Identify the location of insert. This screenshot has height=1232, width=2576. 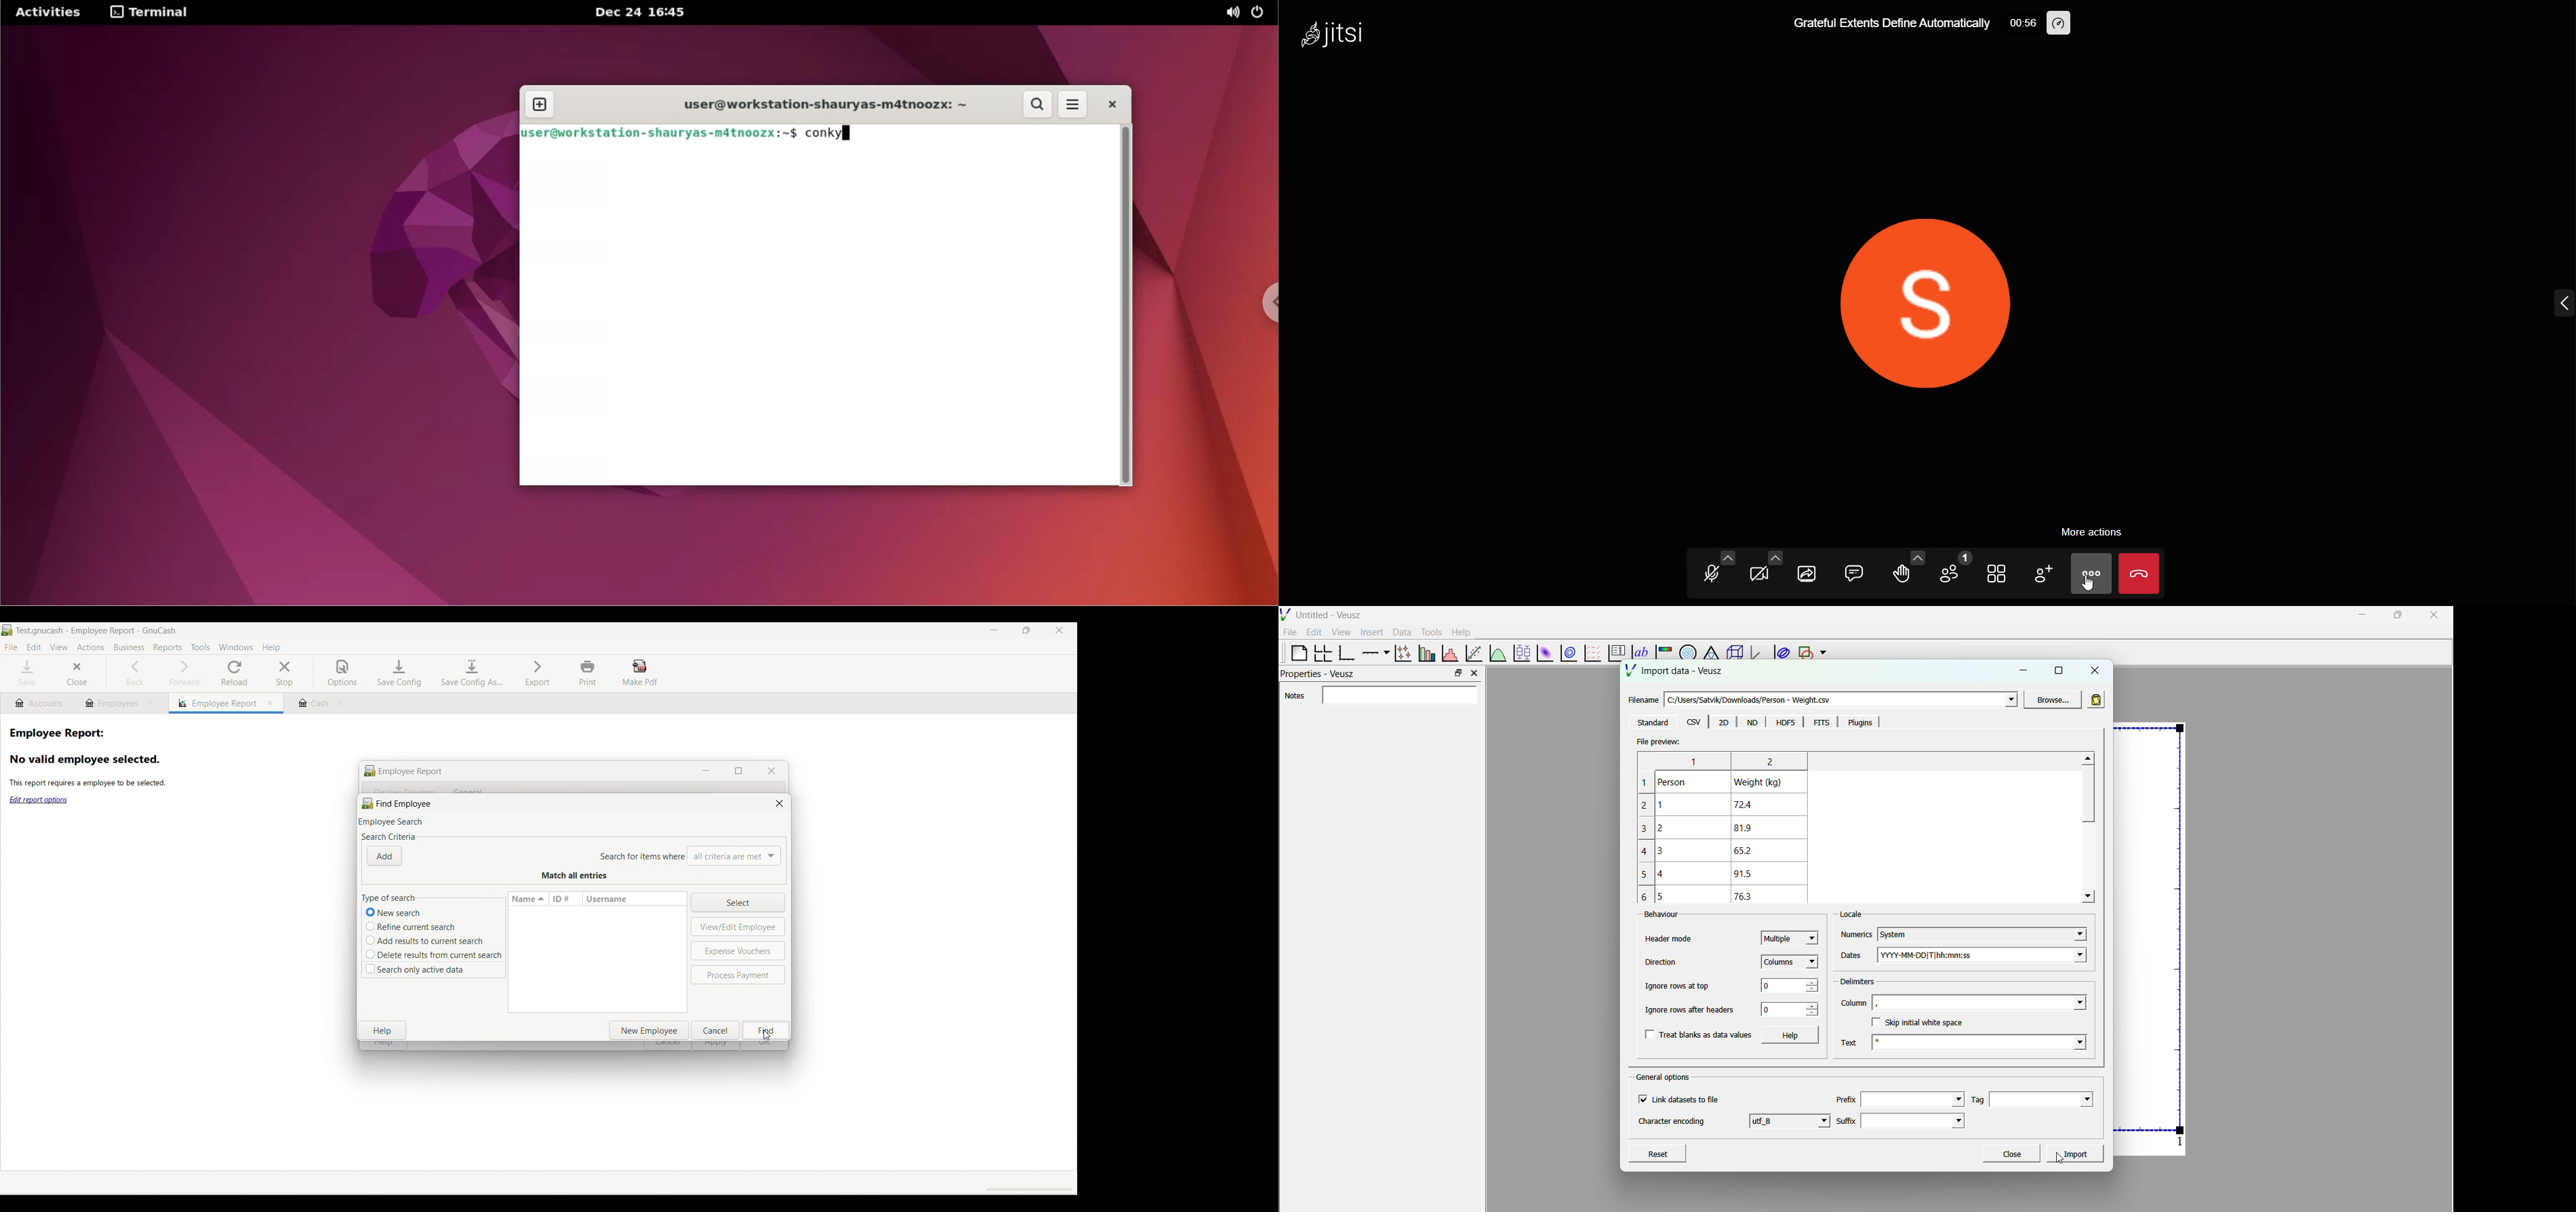
(1370, 631).